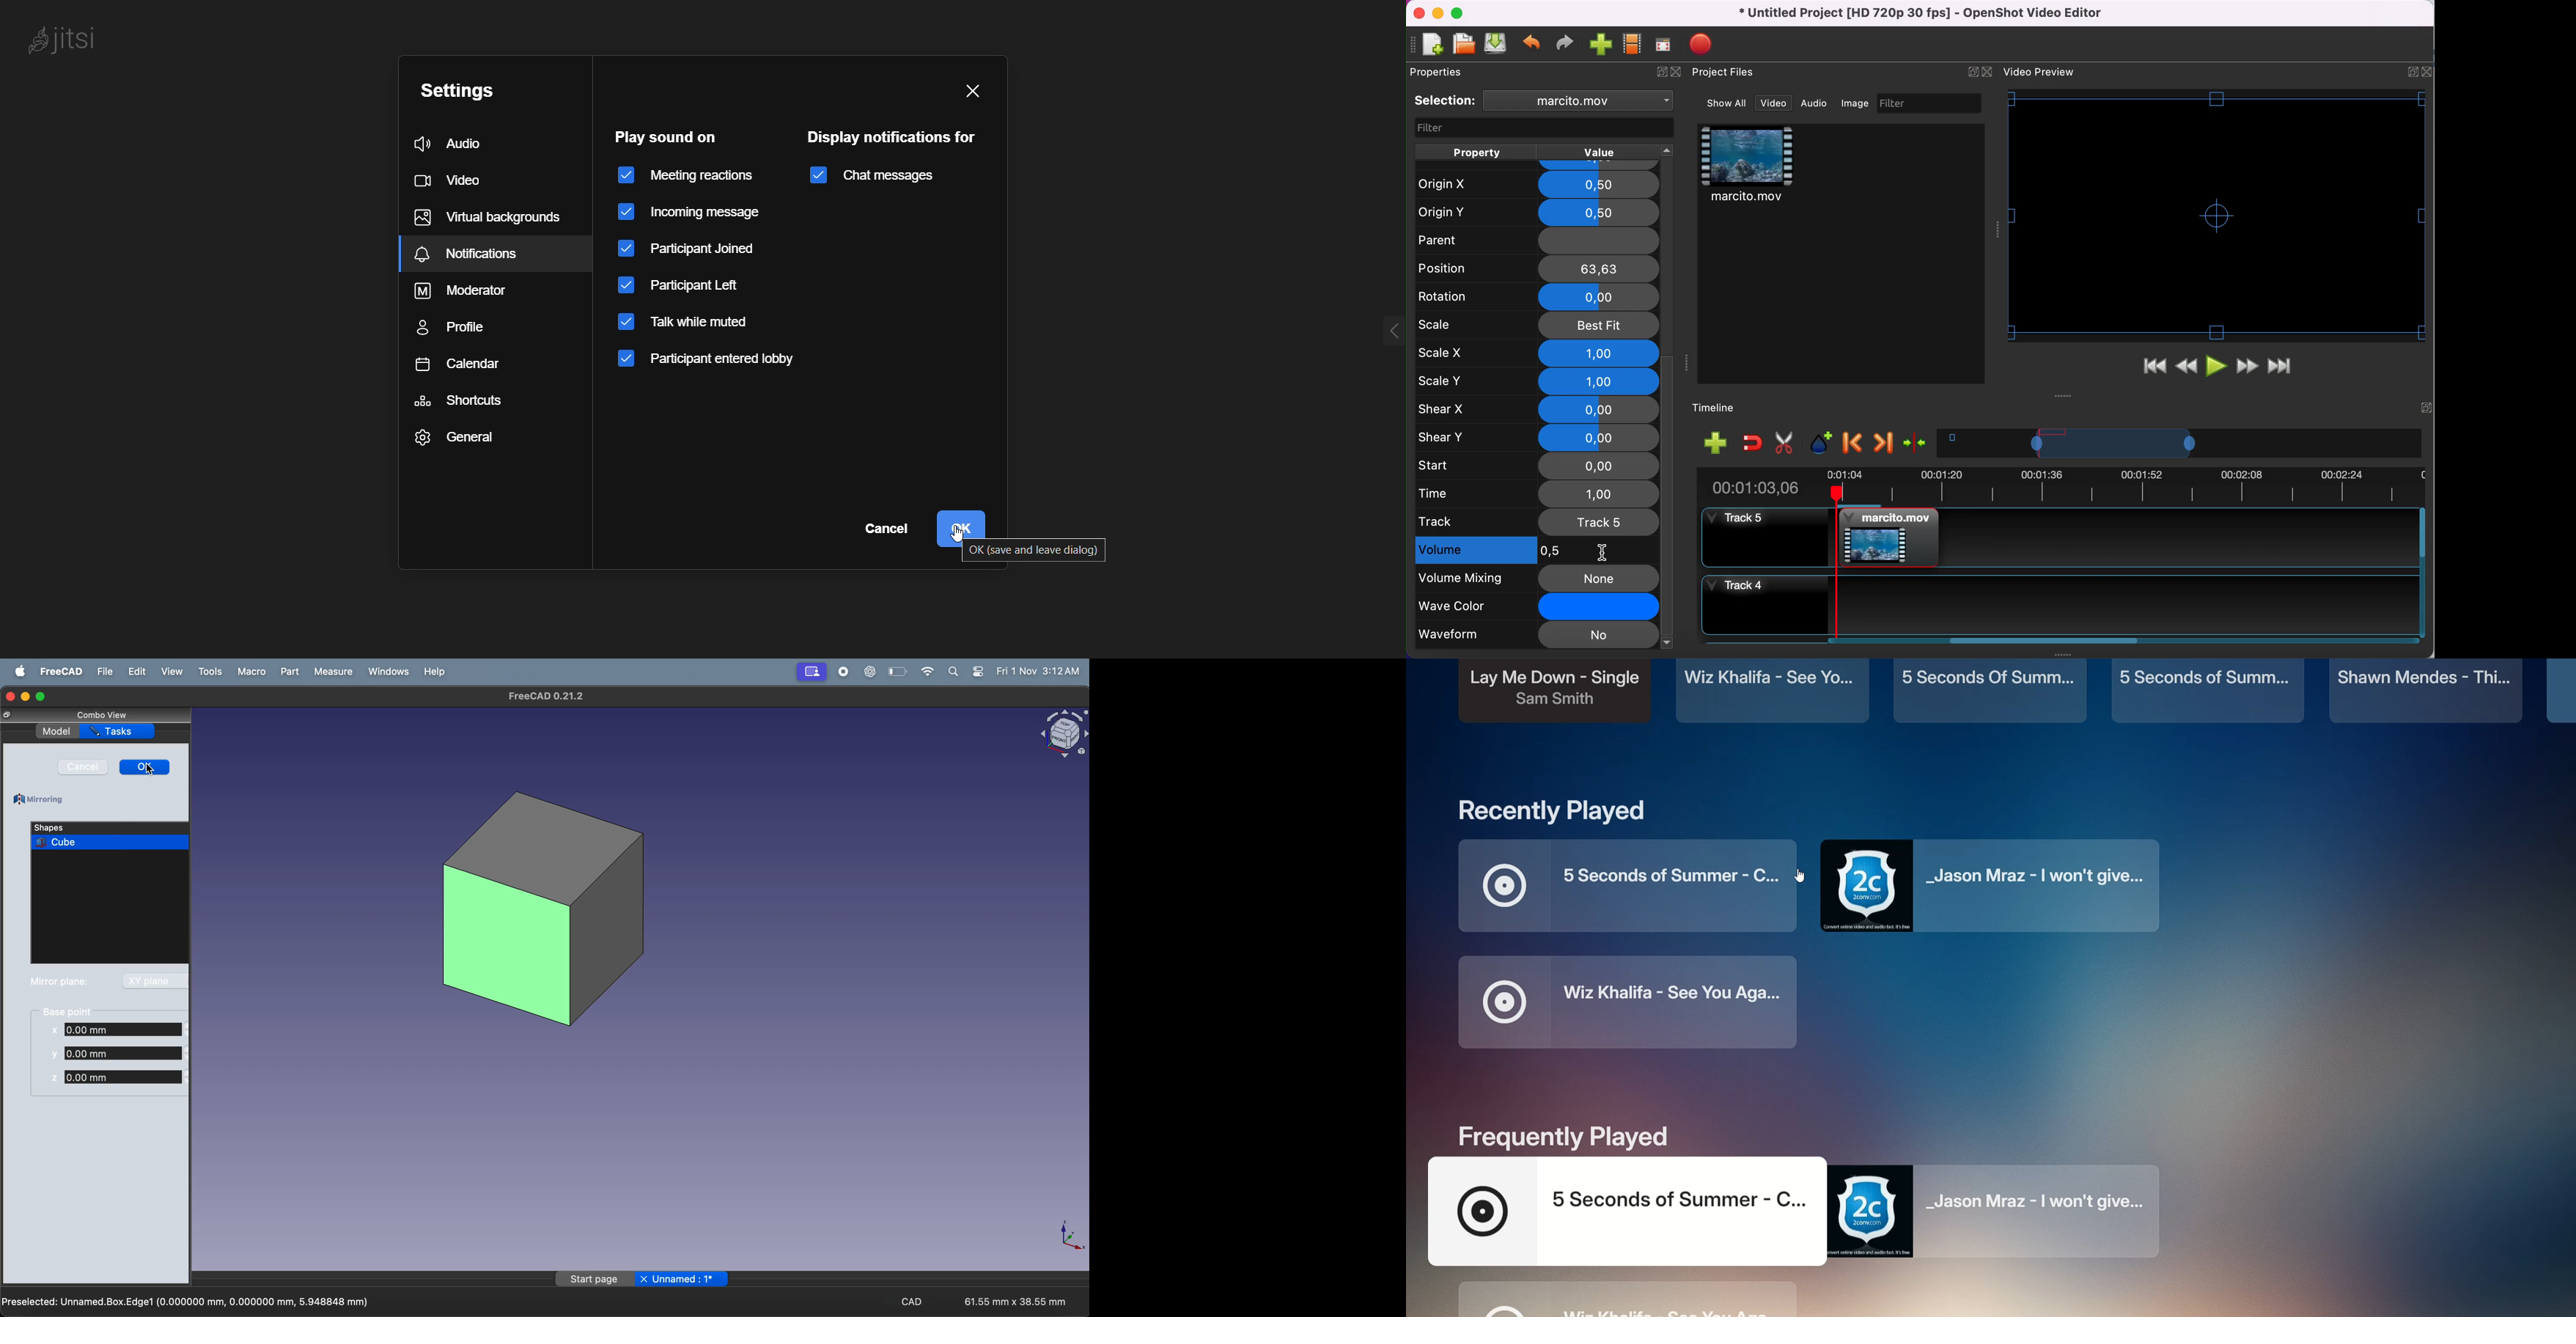  Describe the element at coordinates (1625, 1300) in the screenshot. I see `Wiz Khalifa` at that location.